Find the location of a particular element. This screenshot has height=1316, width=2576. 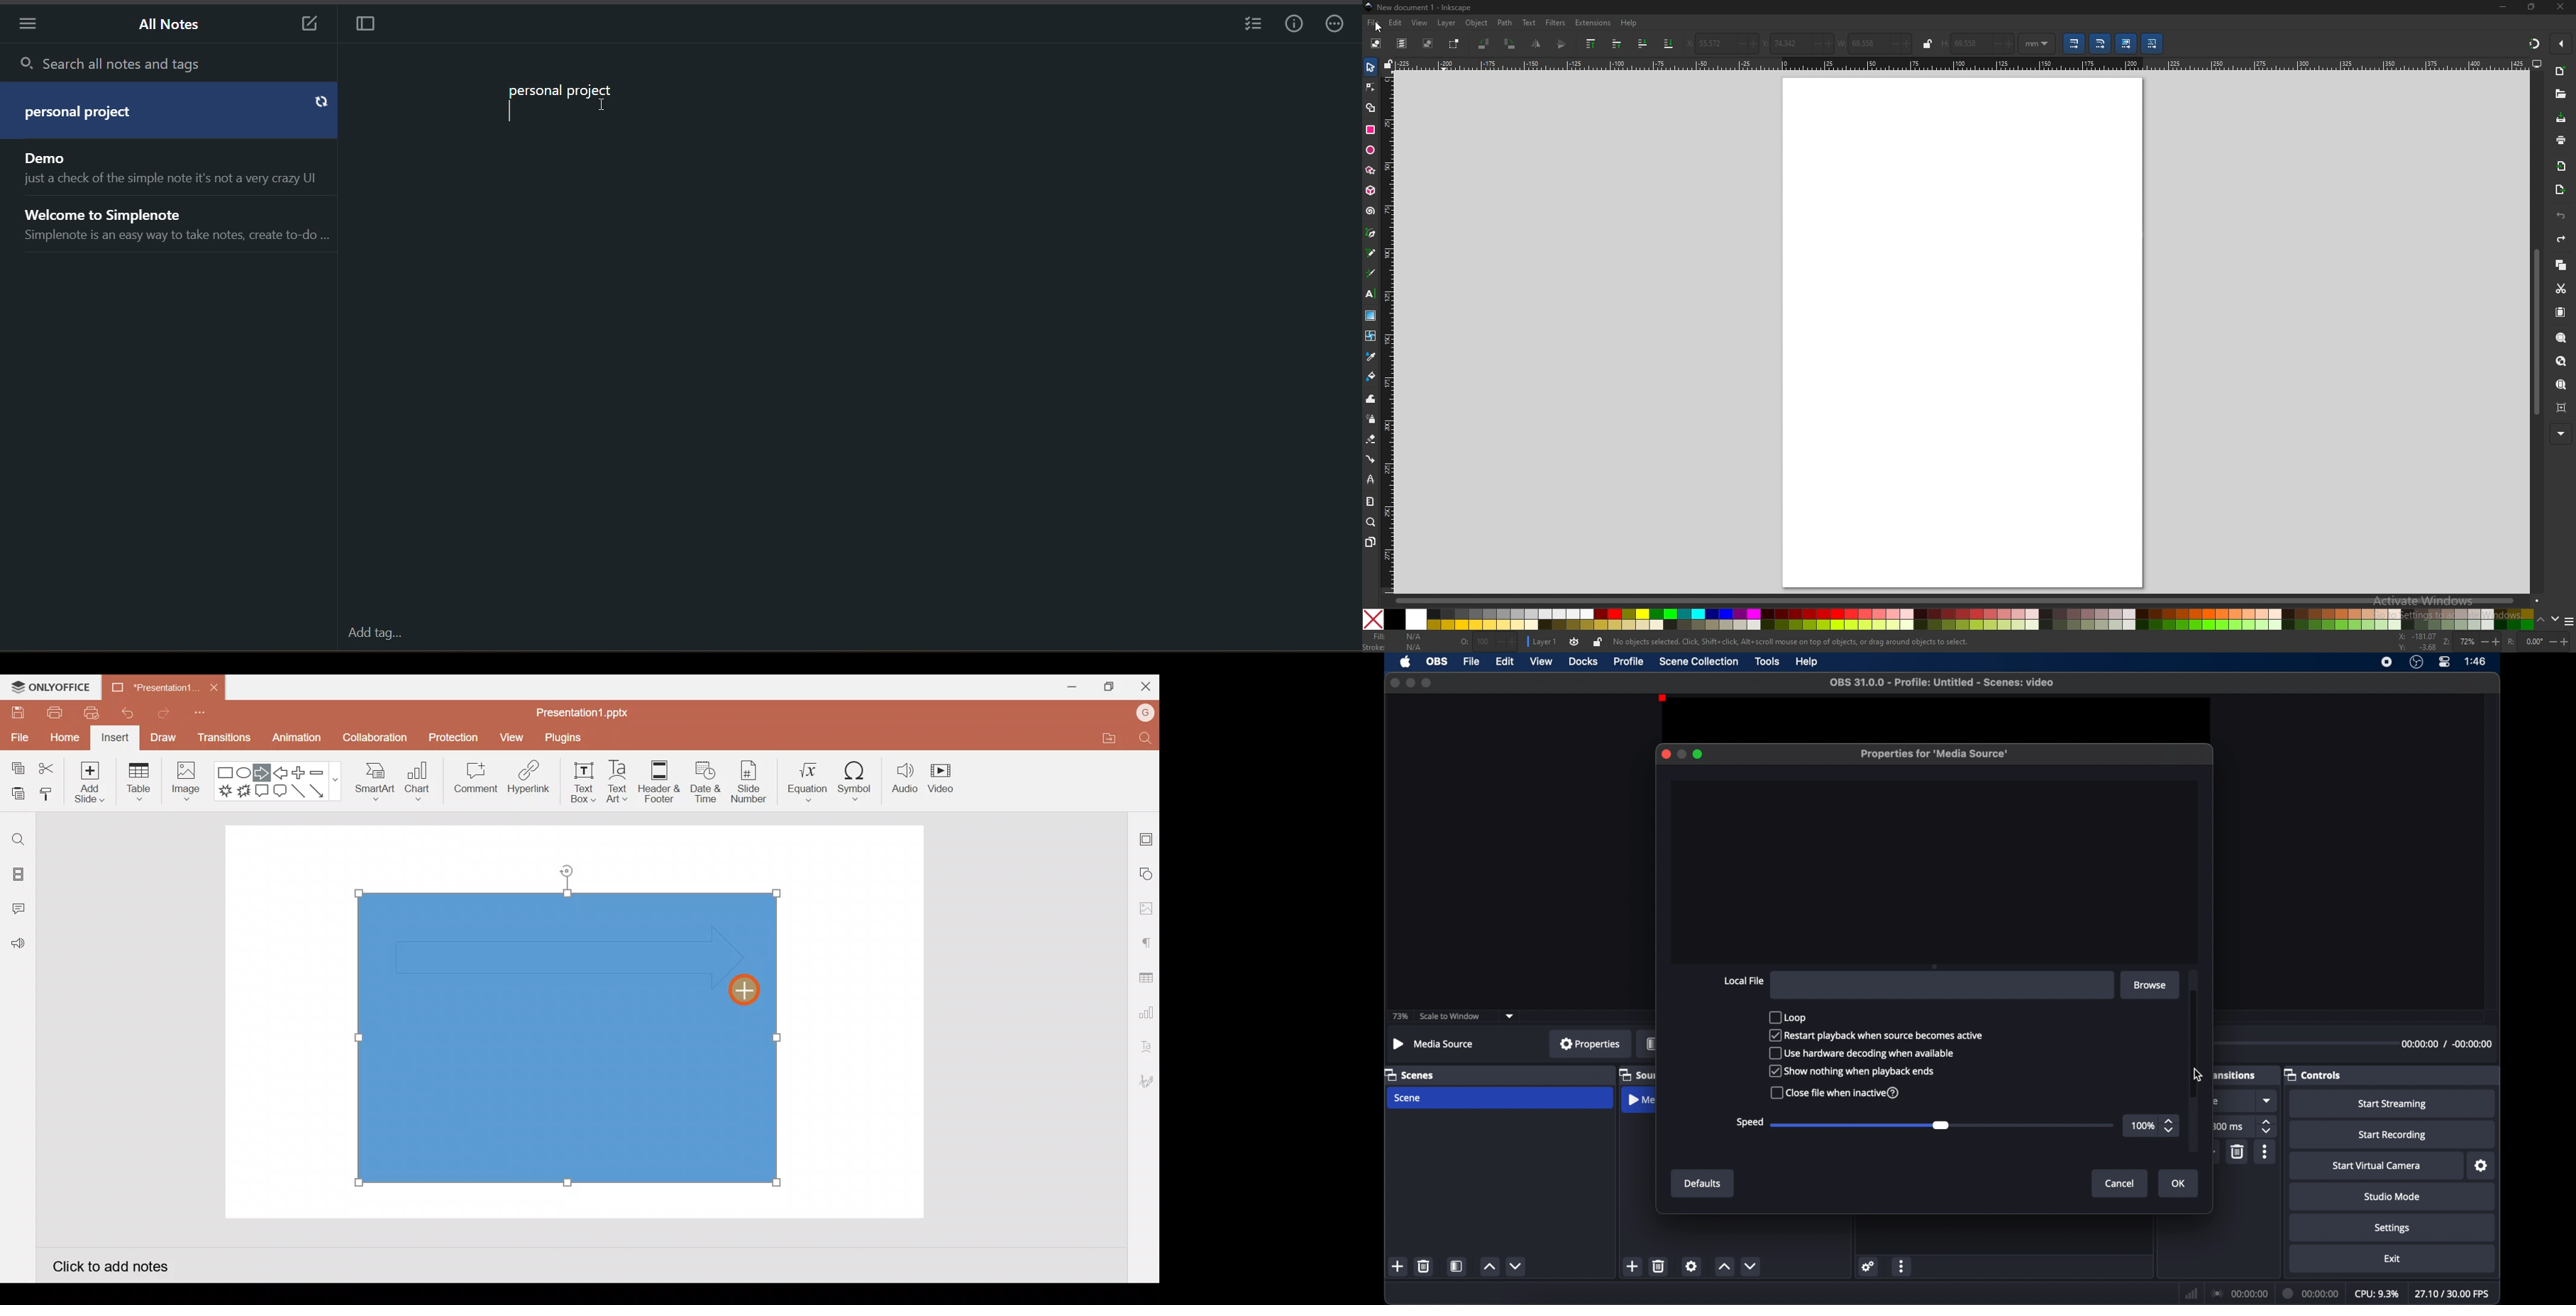

Account name is located at coordinates (1146, 713).